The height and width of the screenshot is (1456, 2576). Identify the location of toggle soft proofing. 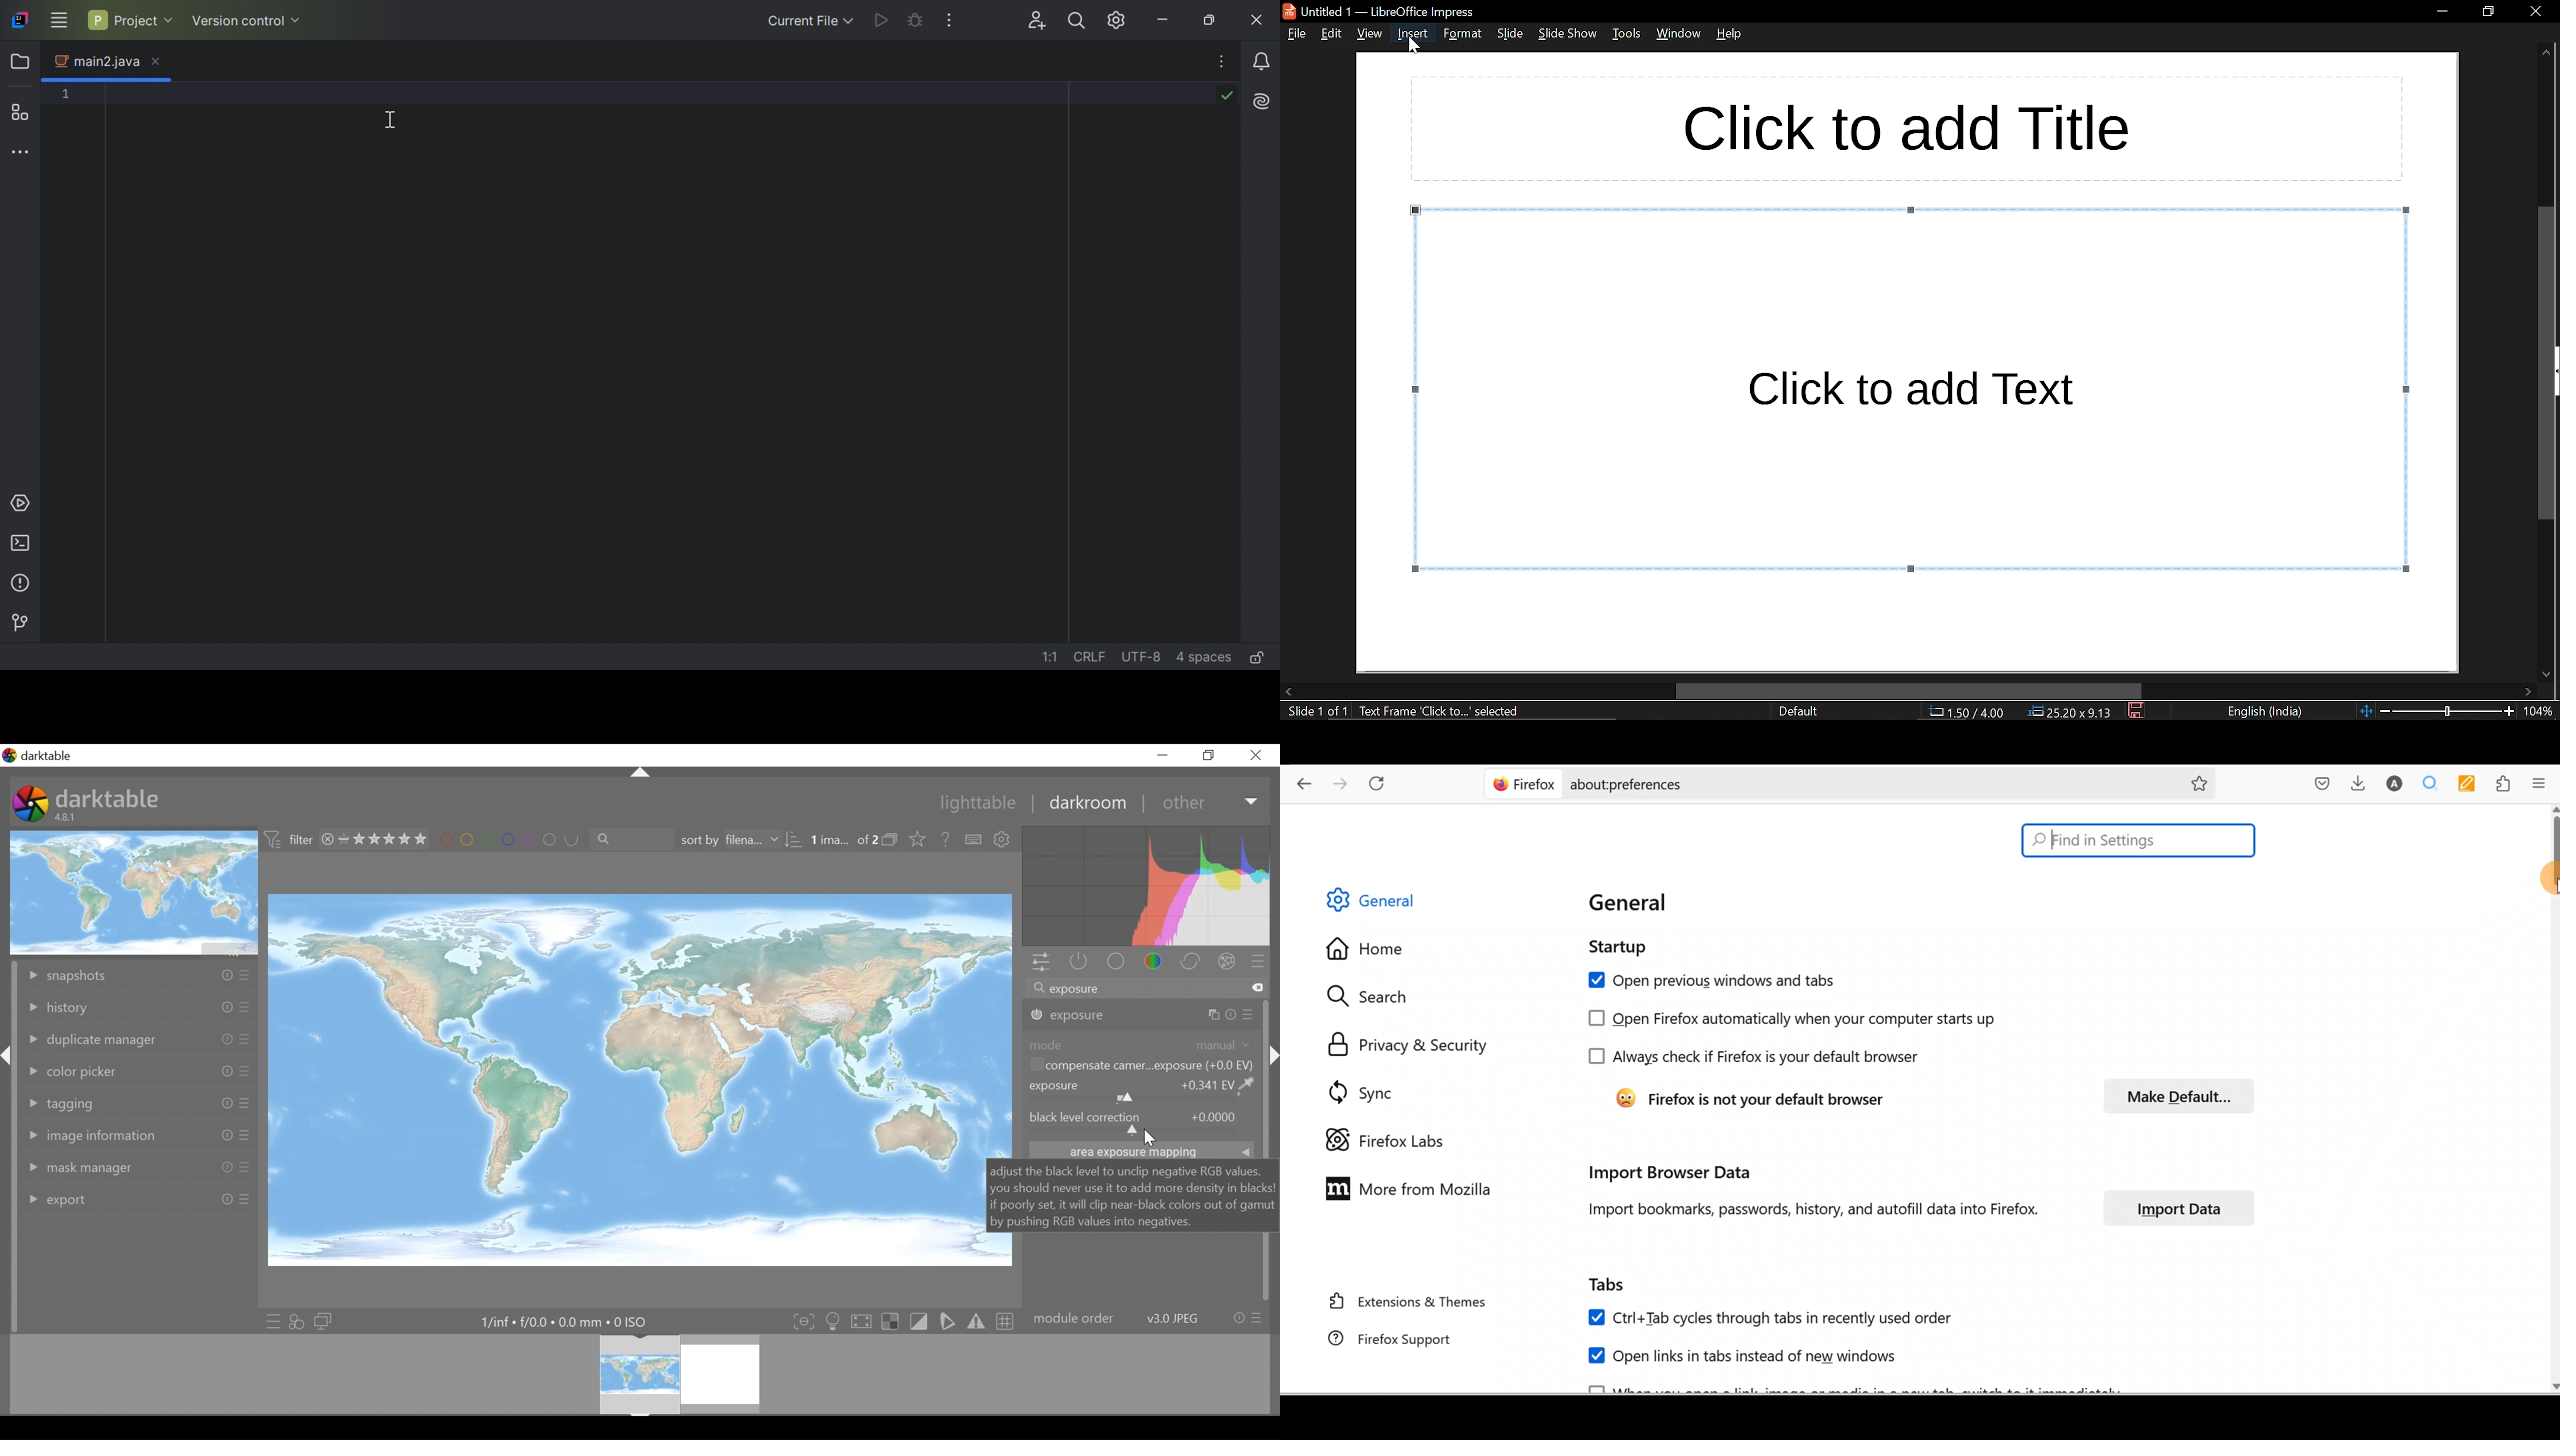
(947, 1322).